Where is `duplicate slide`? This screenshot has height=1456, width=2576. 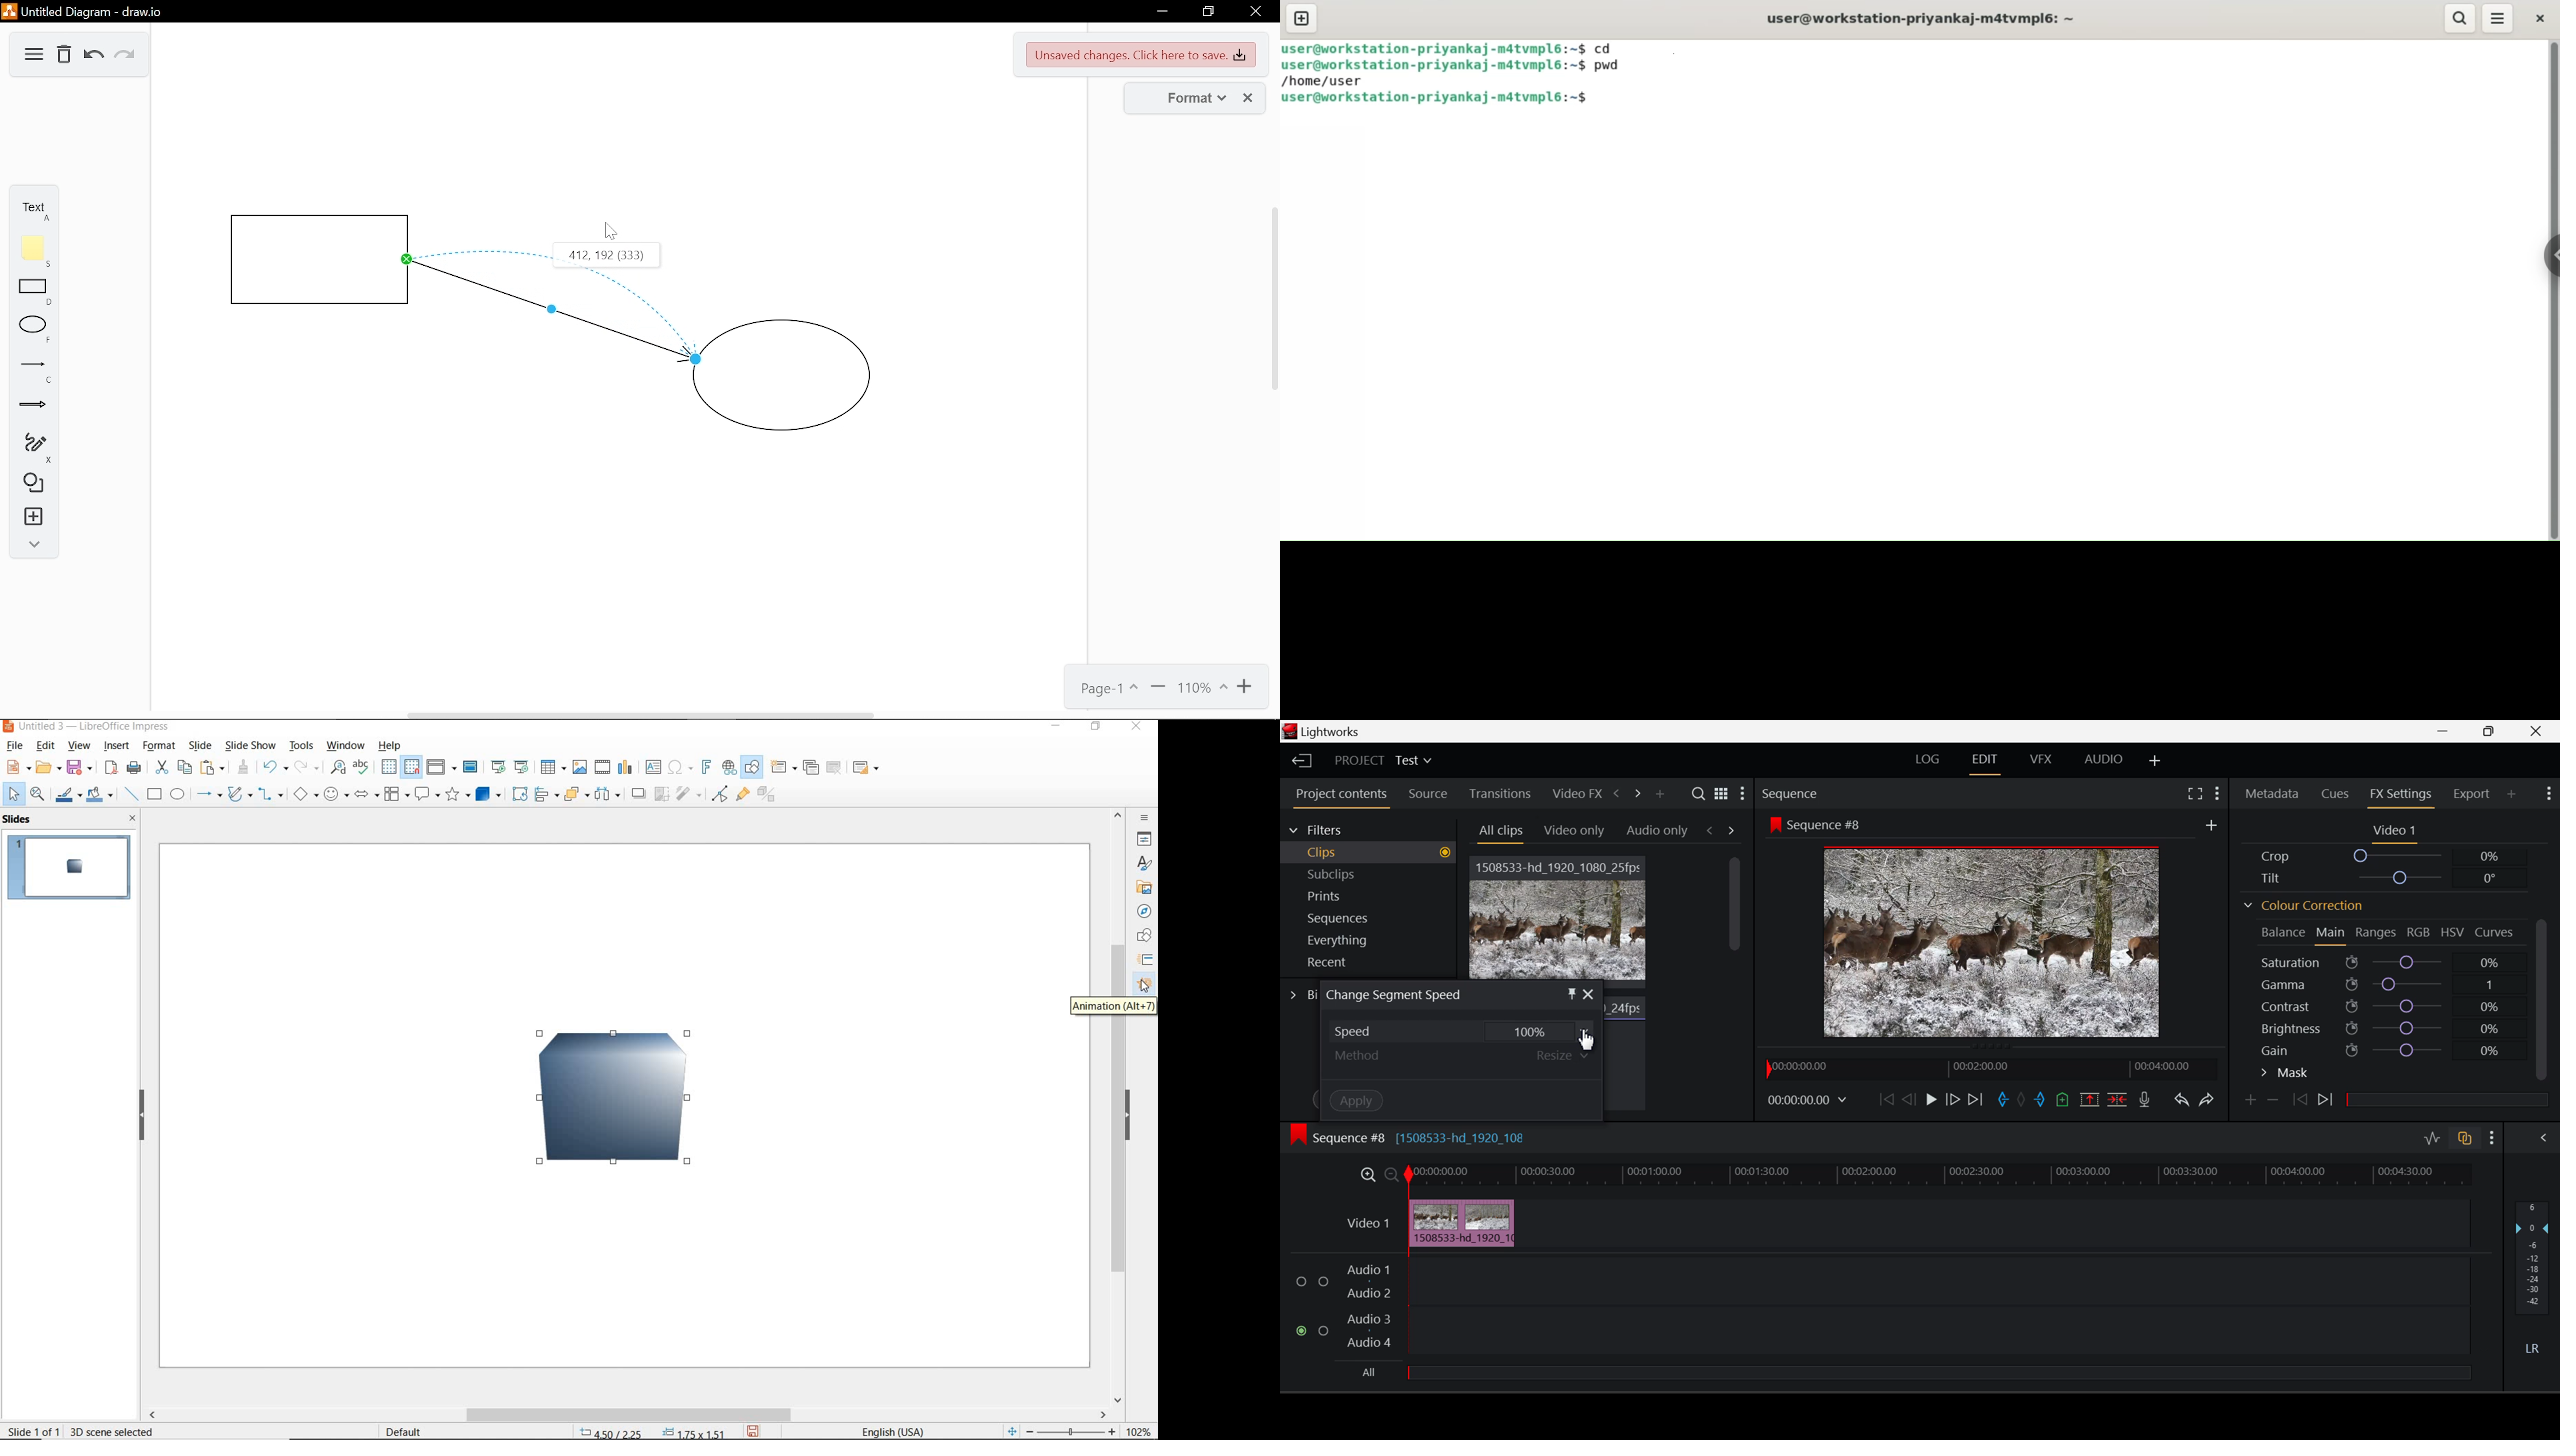
duplicate slide is located at coordinates (811, 768).